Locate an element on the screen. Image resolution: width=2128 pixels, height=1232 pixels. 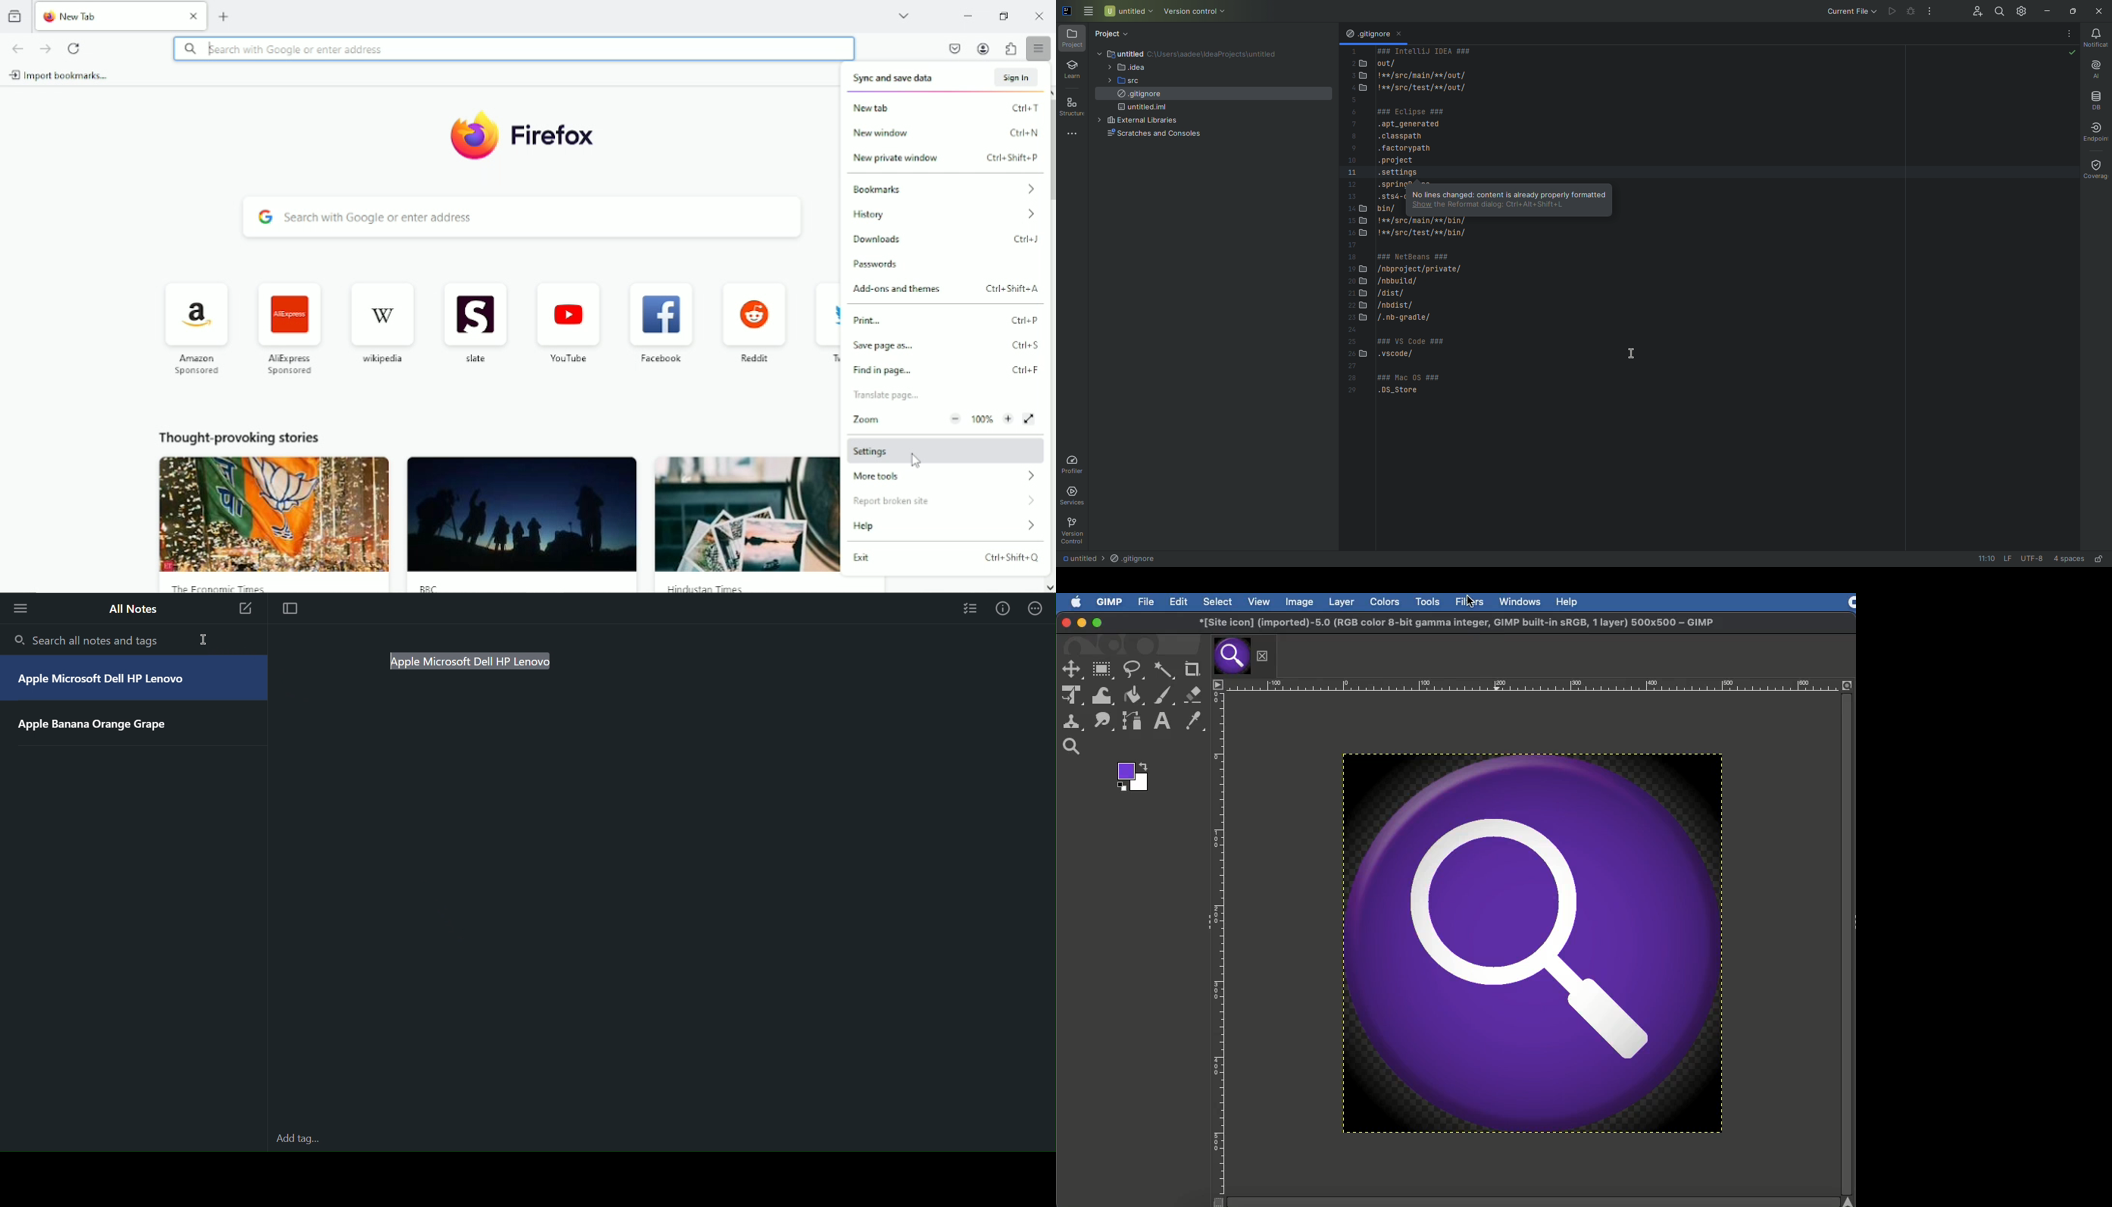
cursor is located at coordinates (207, 639).